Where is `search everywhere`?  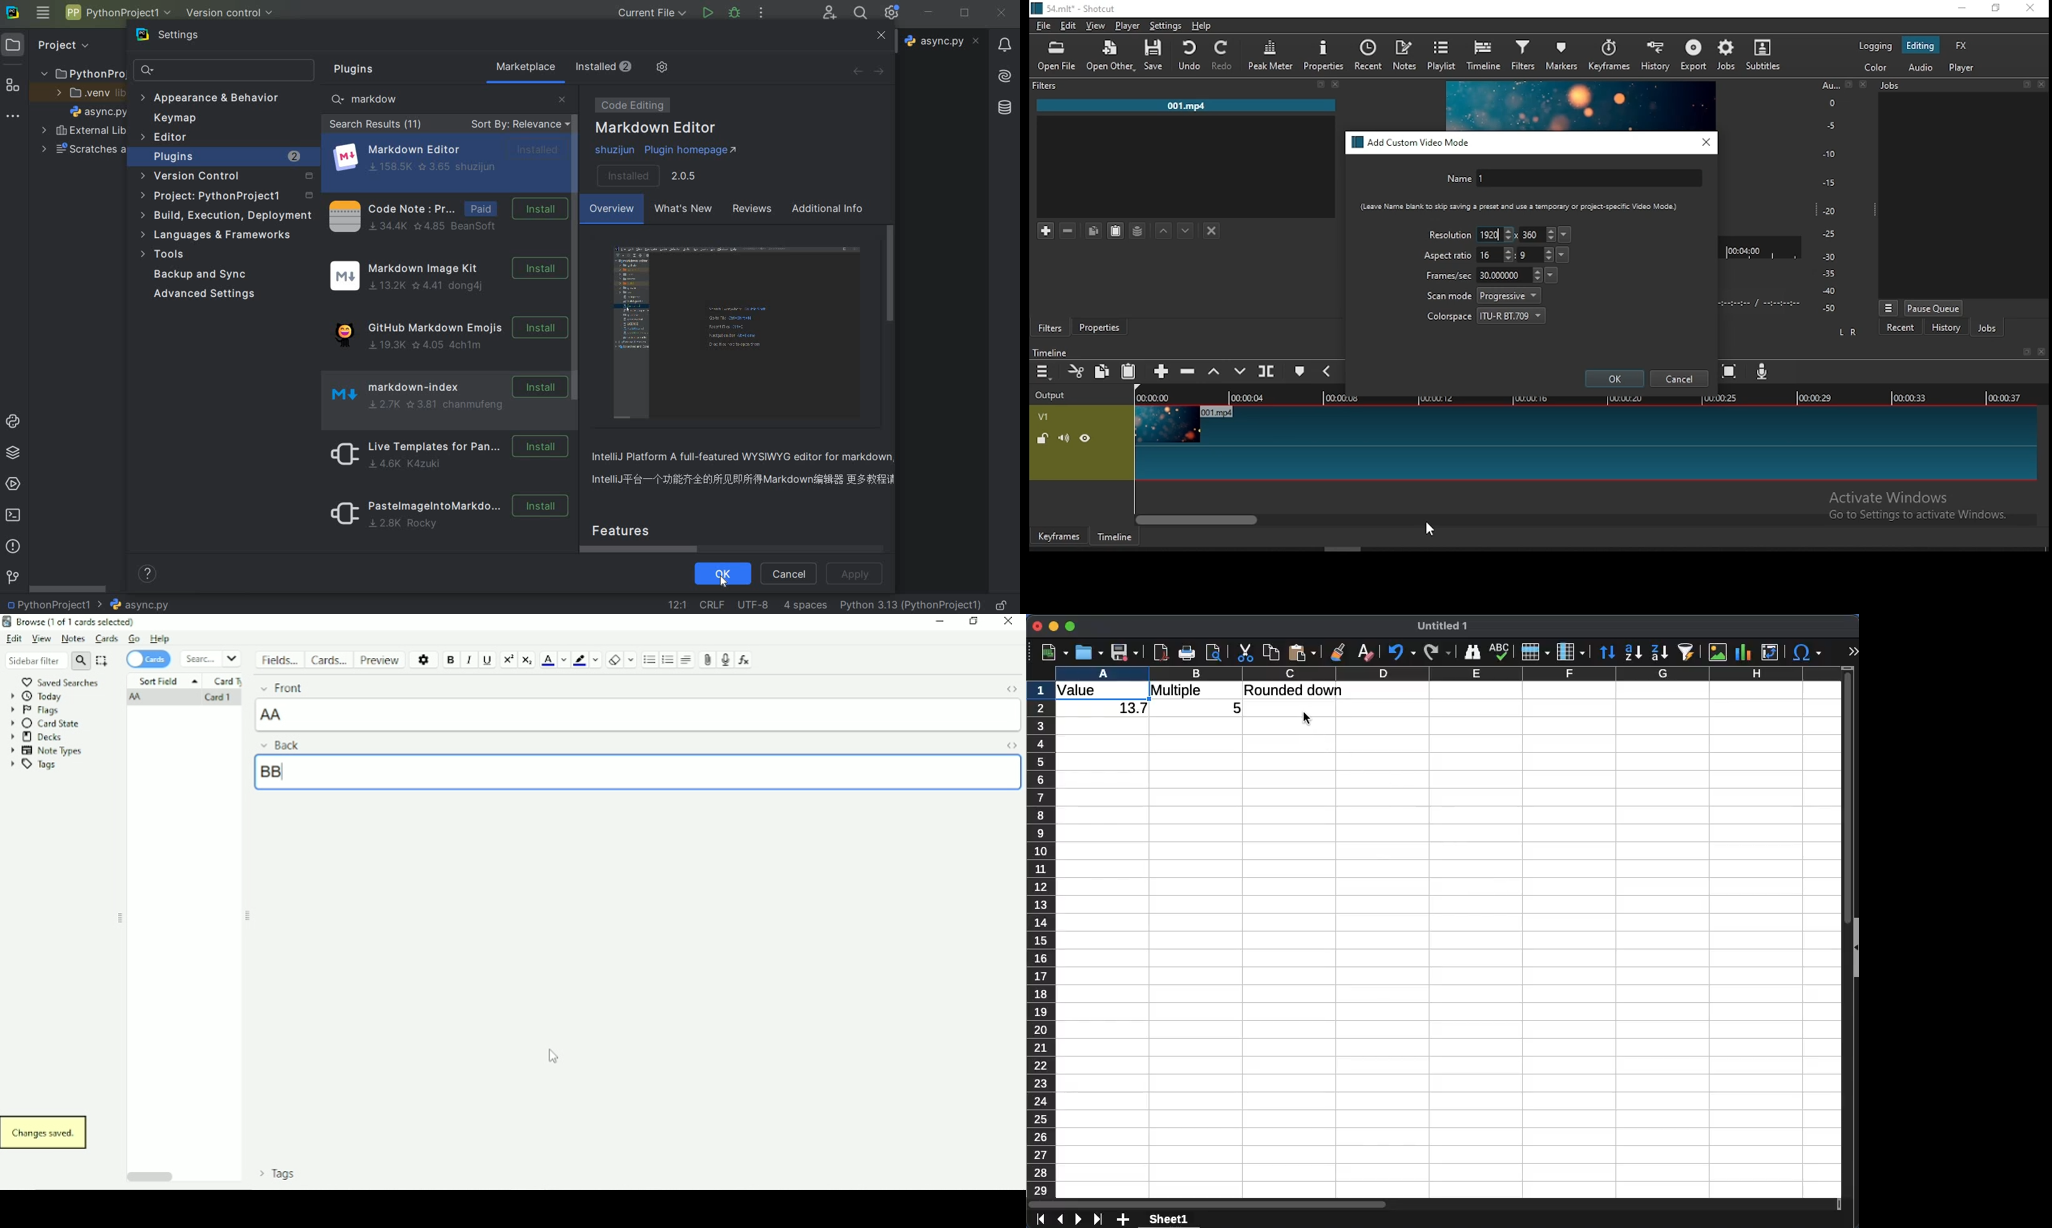 search everywhere is located at coordinates (862, 13).